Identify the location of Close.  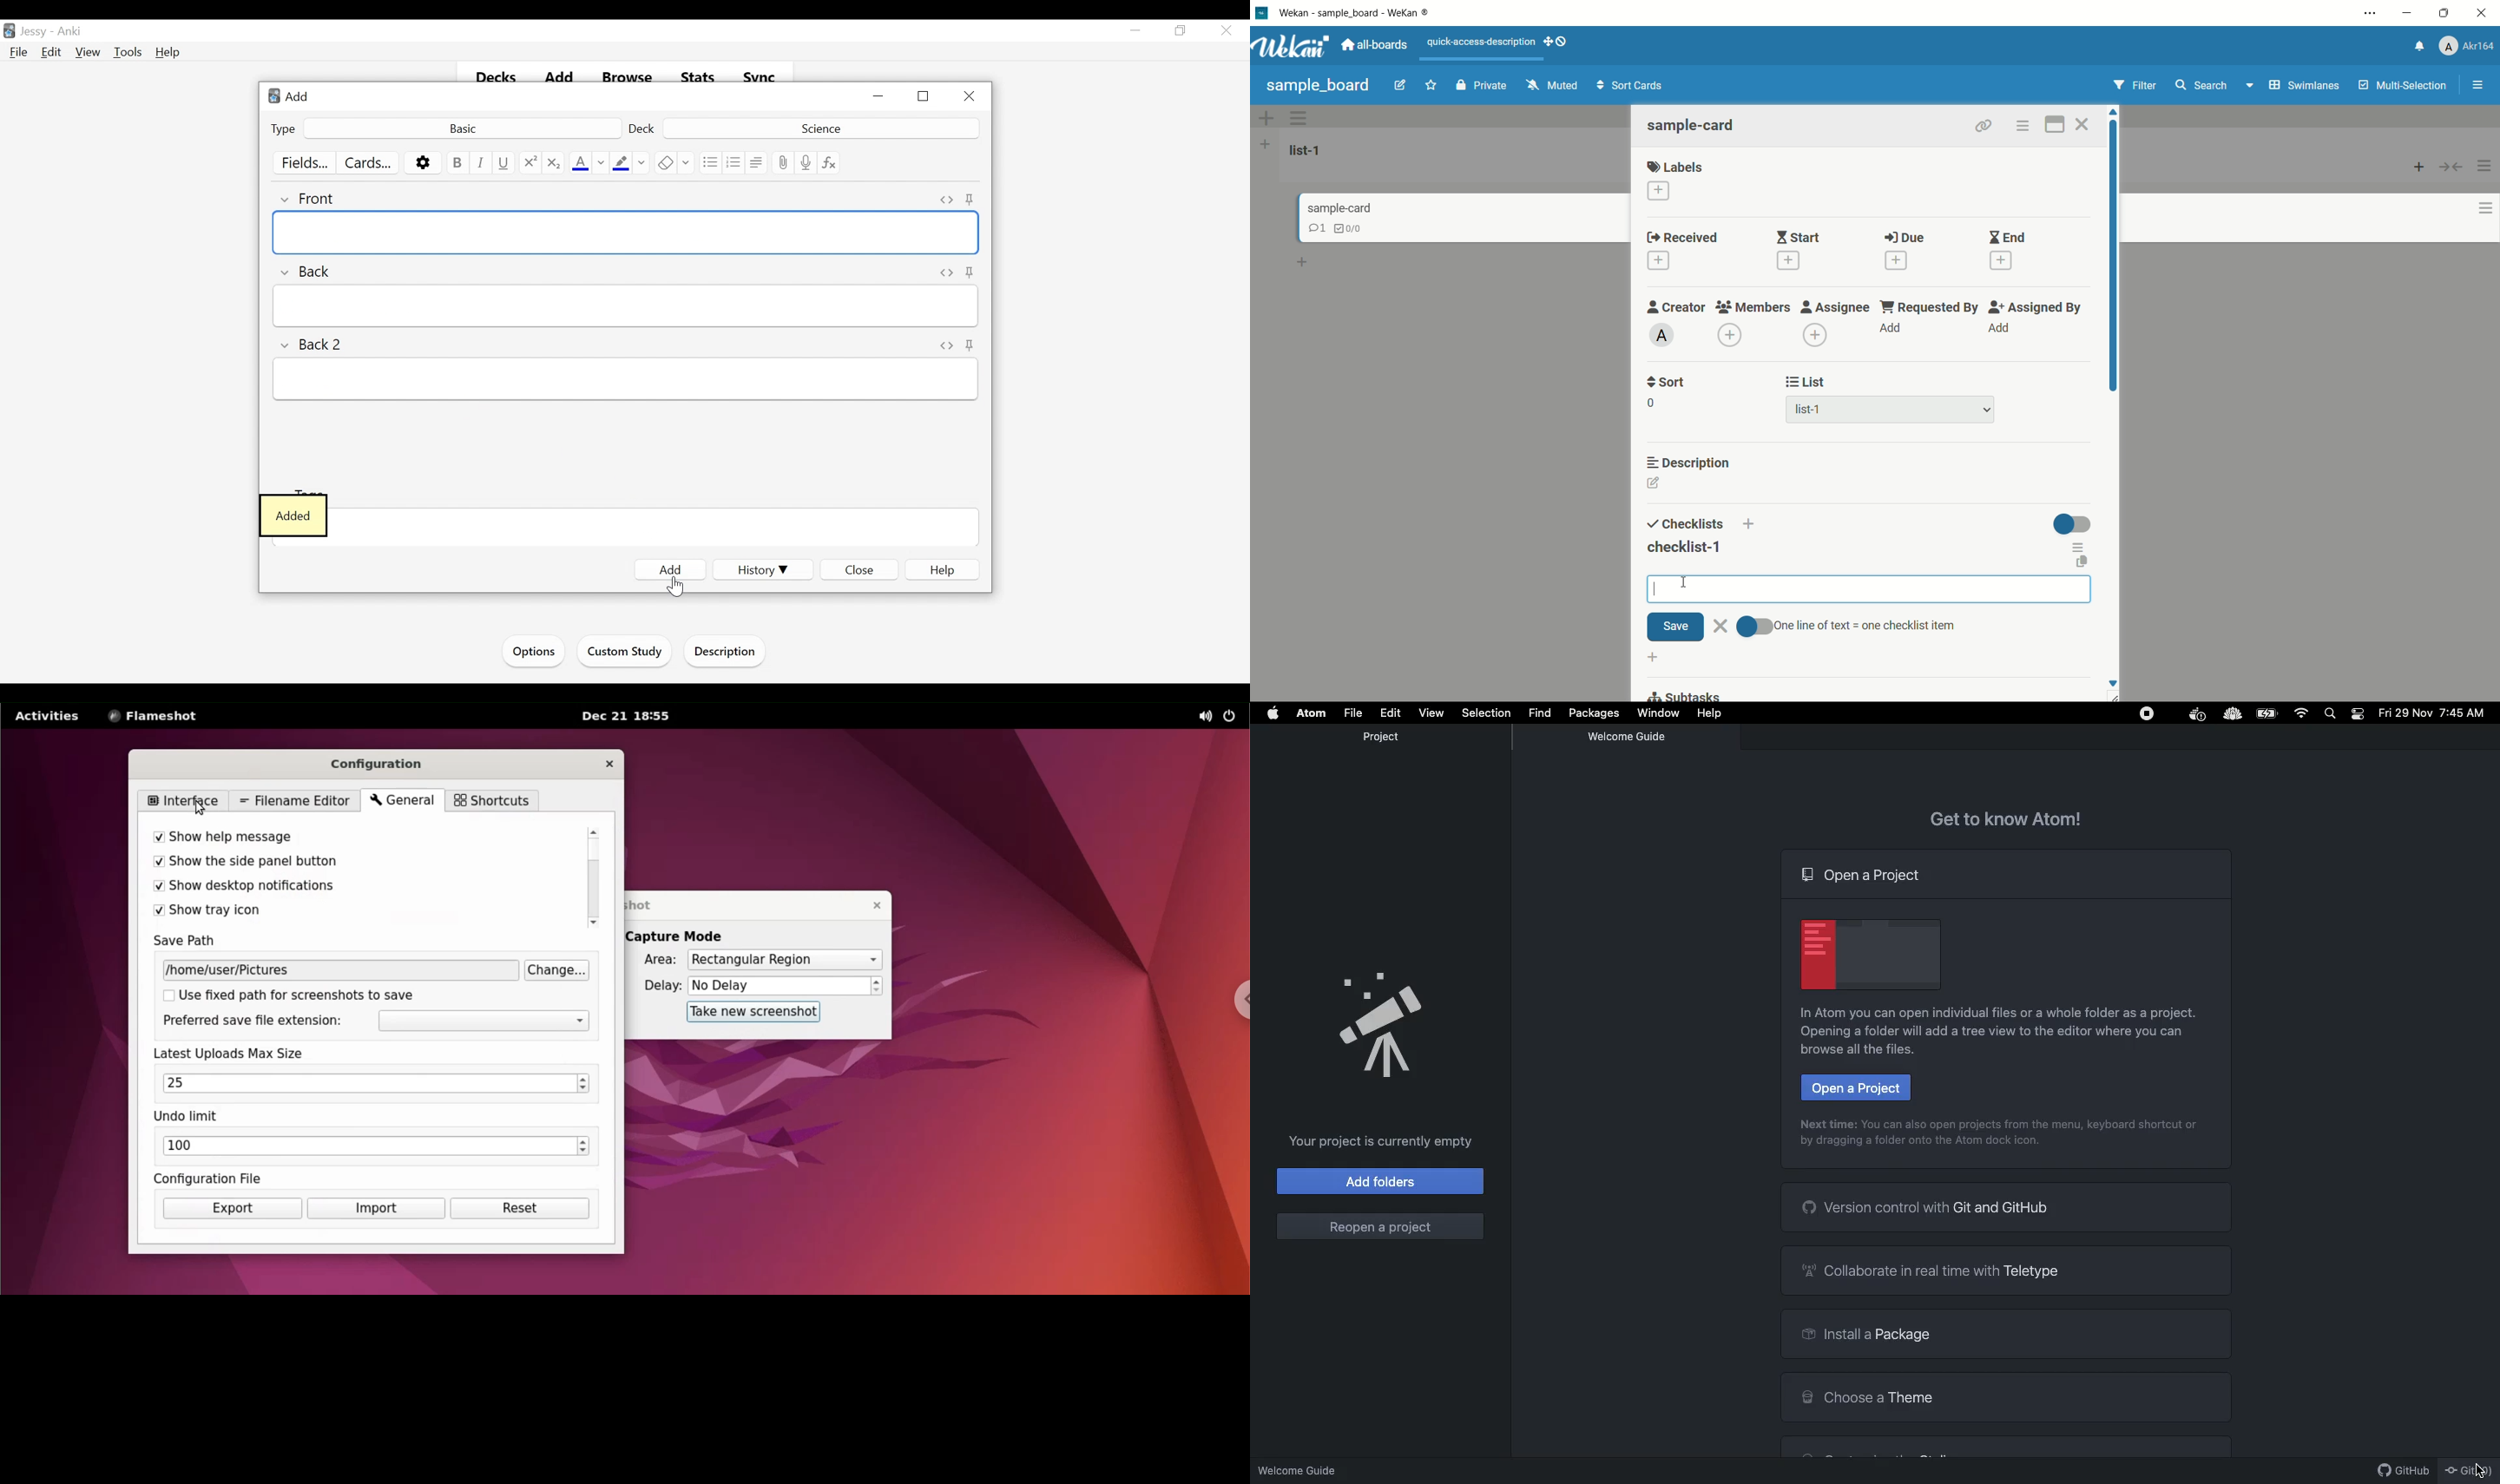
(1225, 32).